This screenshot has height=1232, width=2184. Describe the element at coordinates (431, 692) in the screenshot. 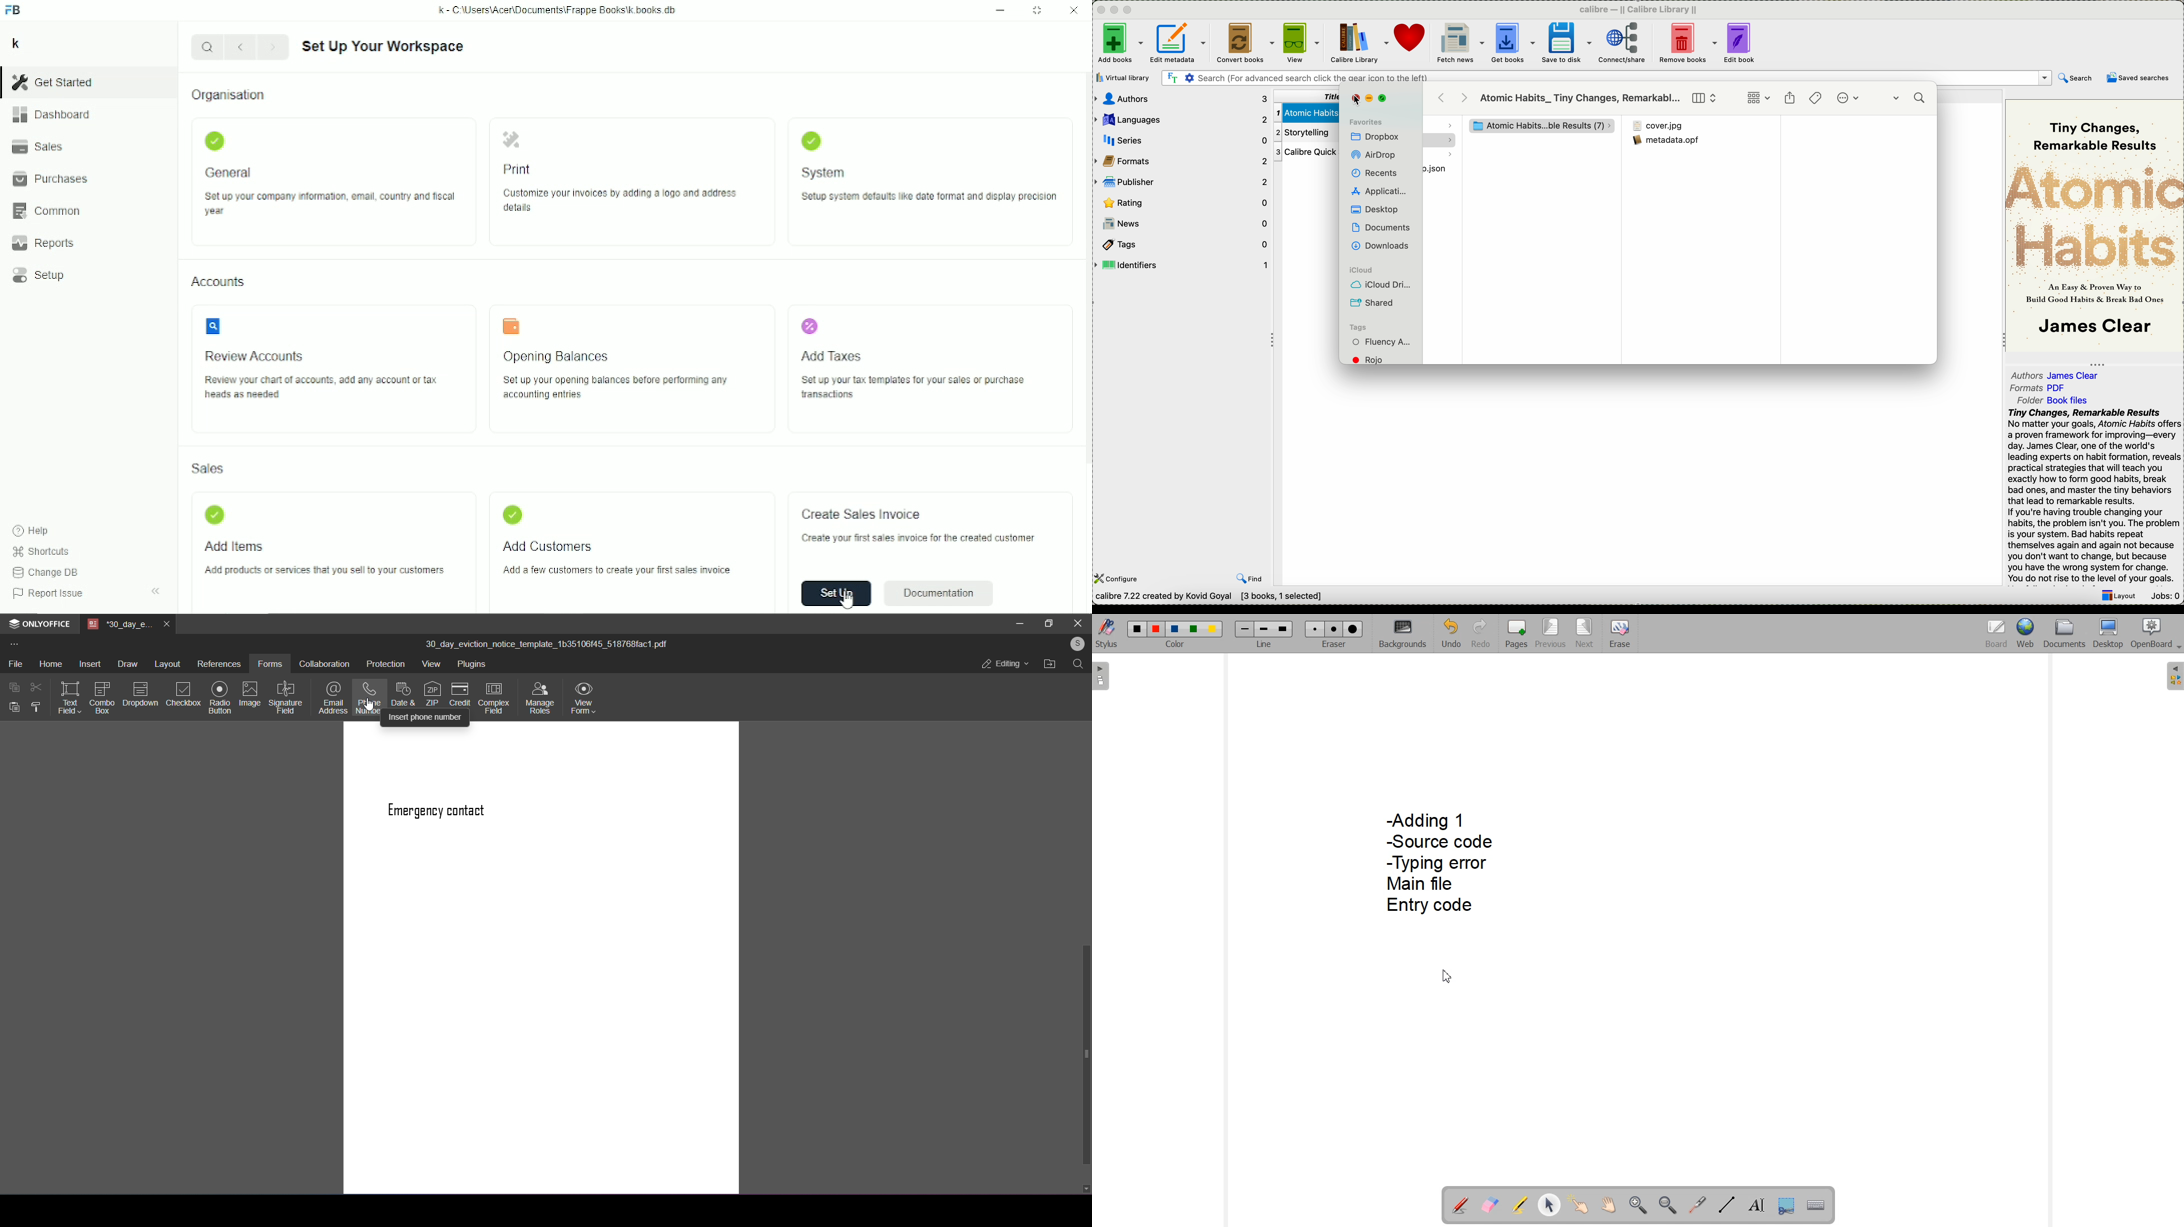

I see `zip` at that location.